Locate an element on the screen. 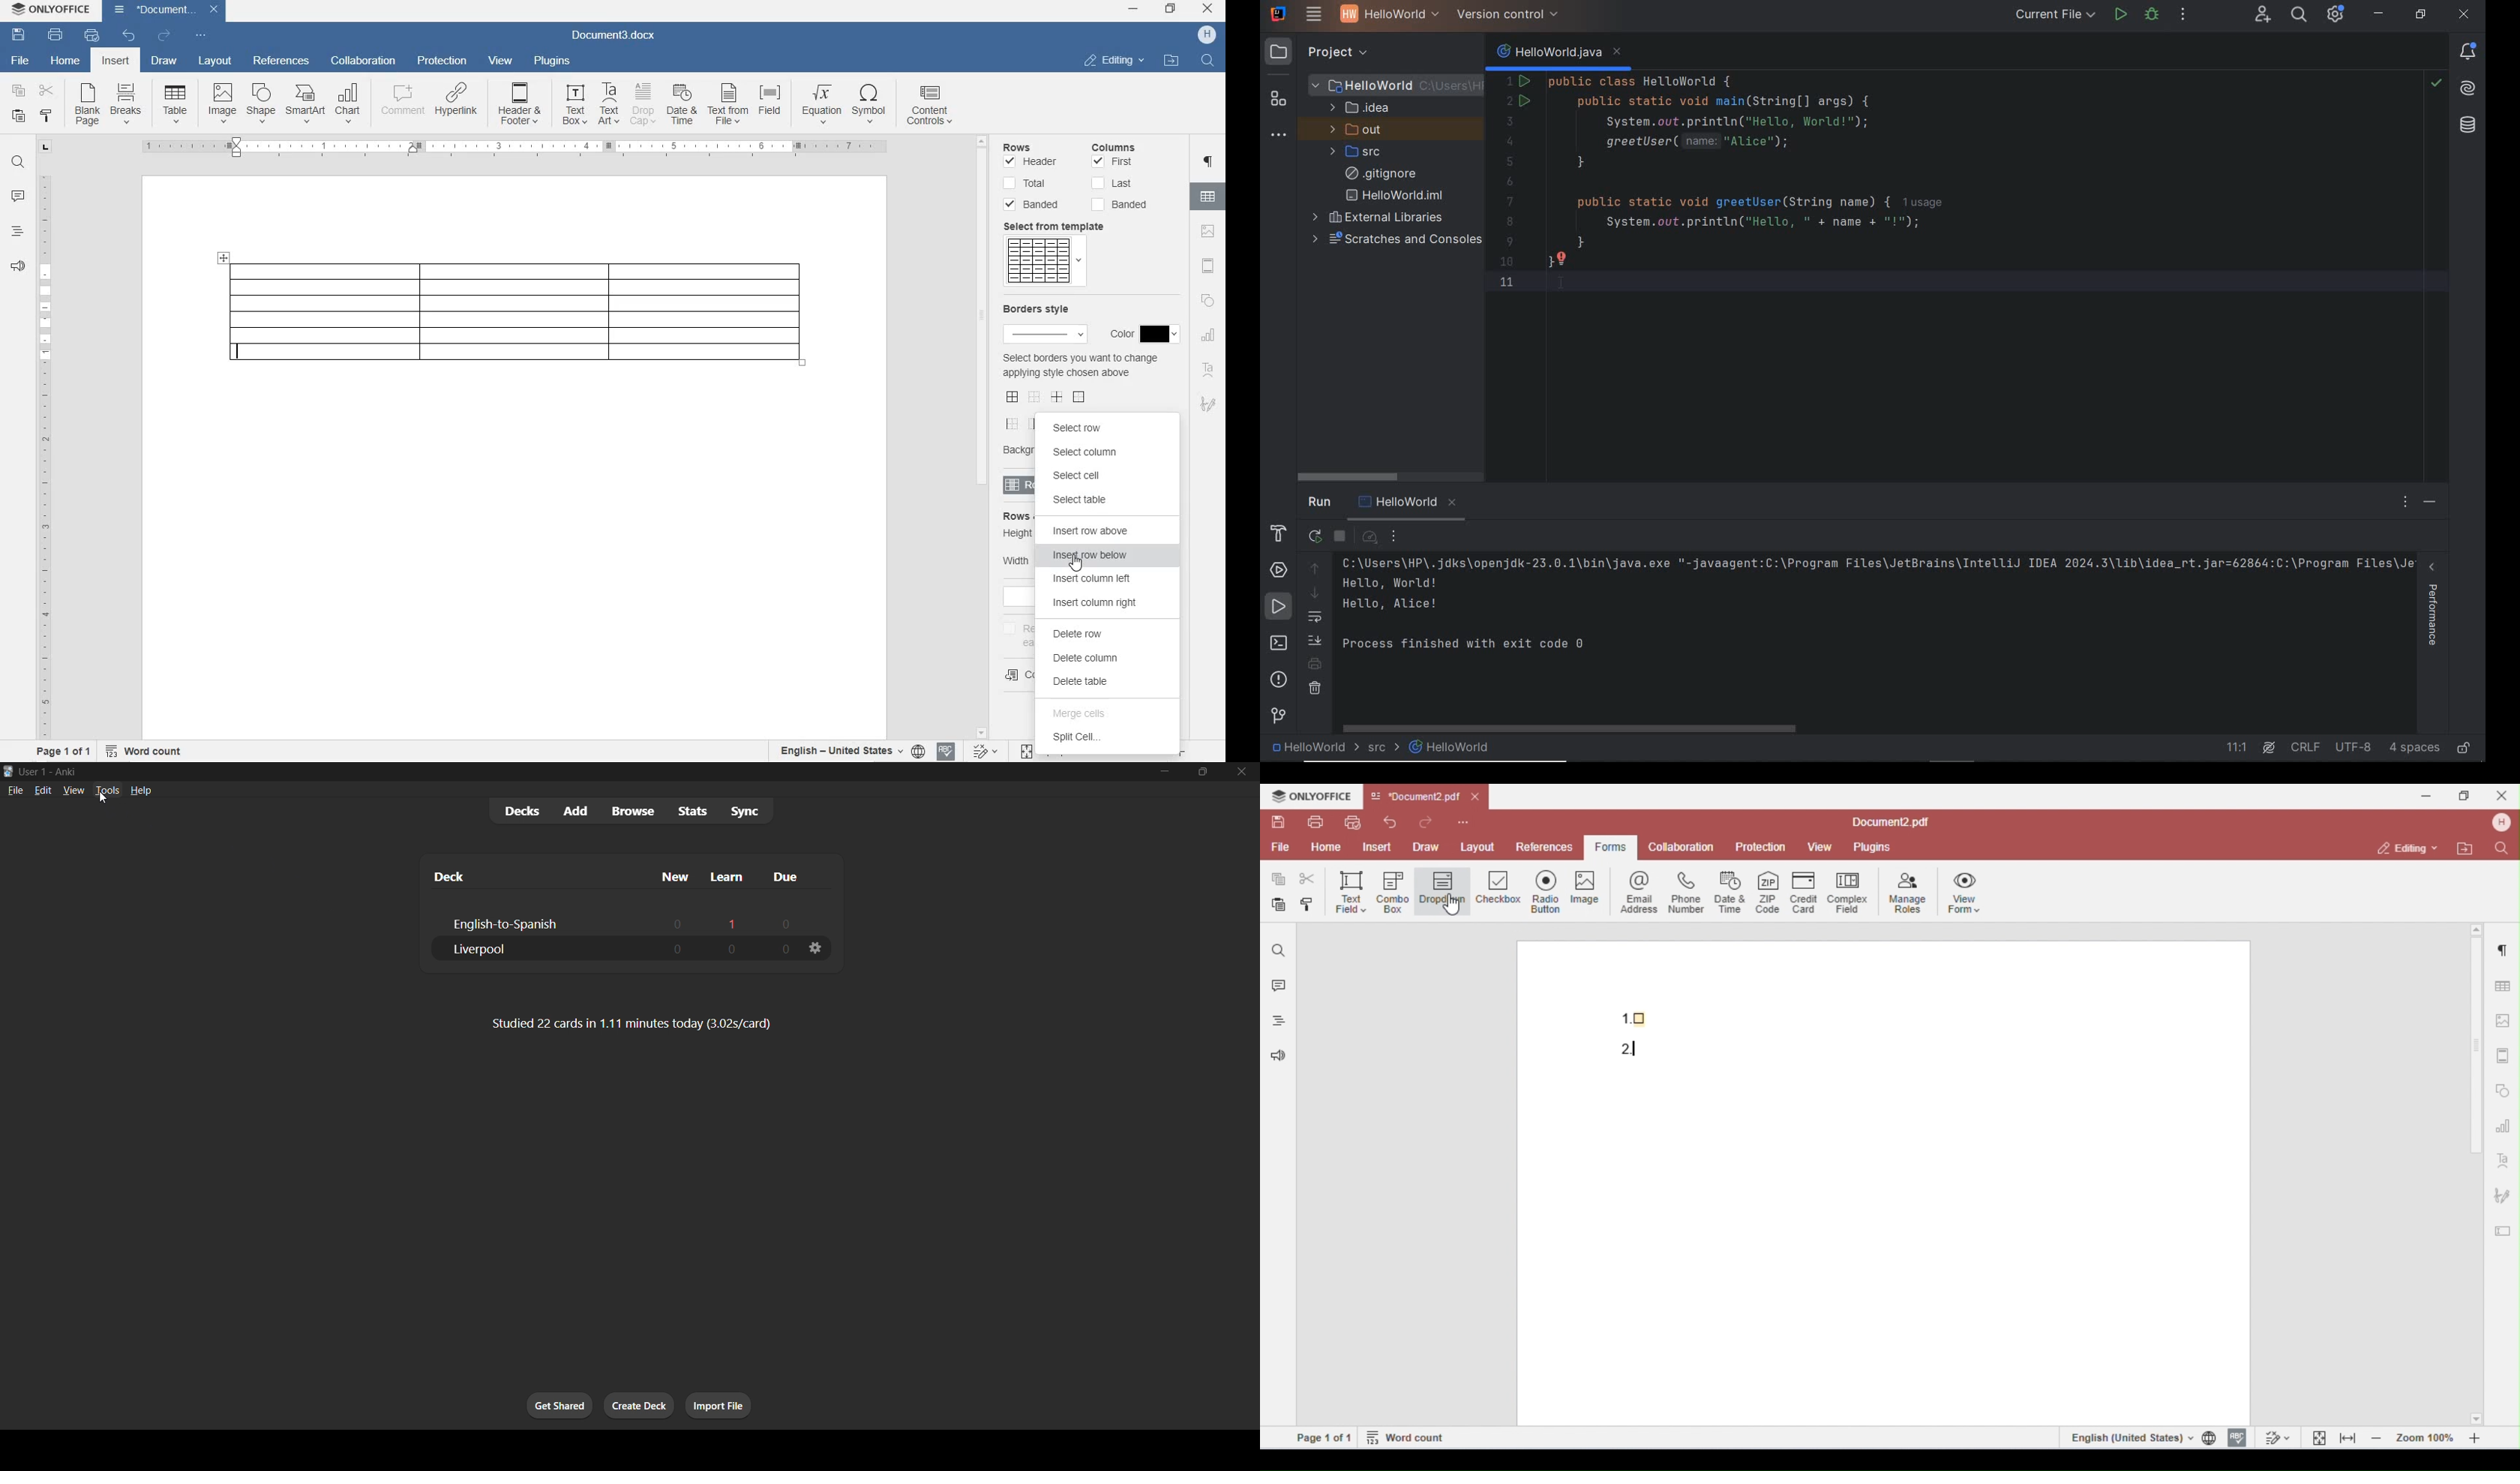 Image resolution: width=2520 pixels, height=1484 pixels. rows & columns is located at coordinates (1020, 485).